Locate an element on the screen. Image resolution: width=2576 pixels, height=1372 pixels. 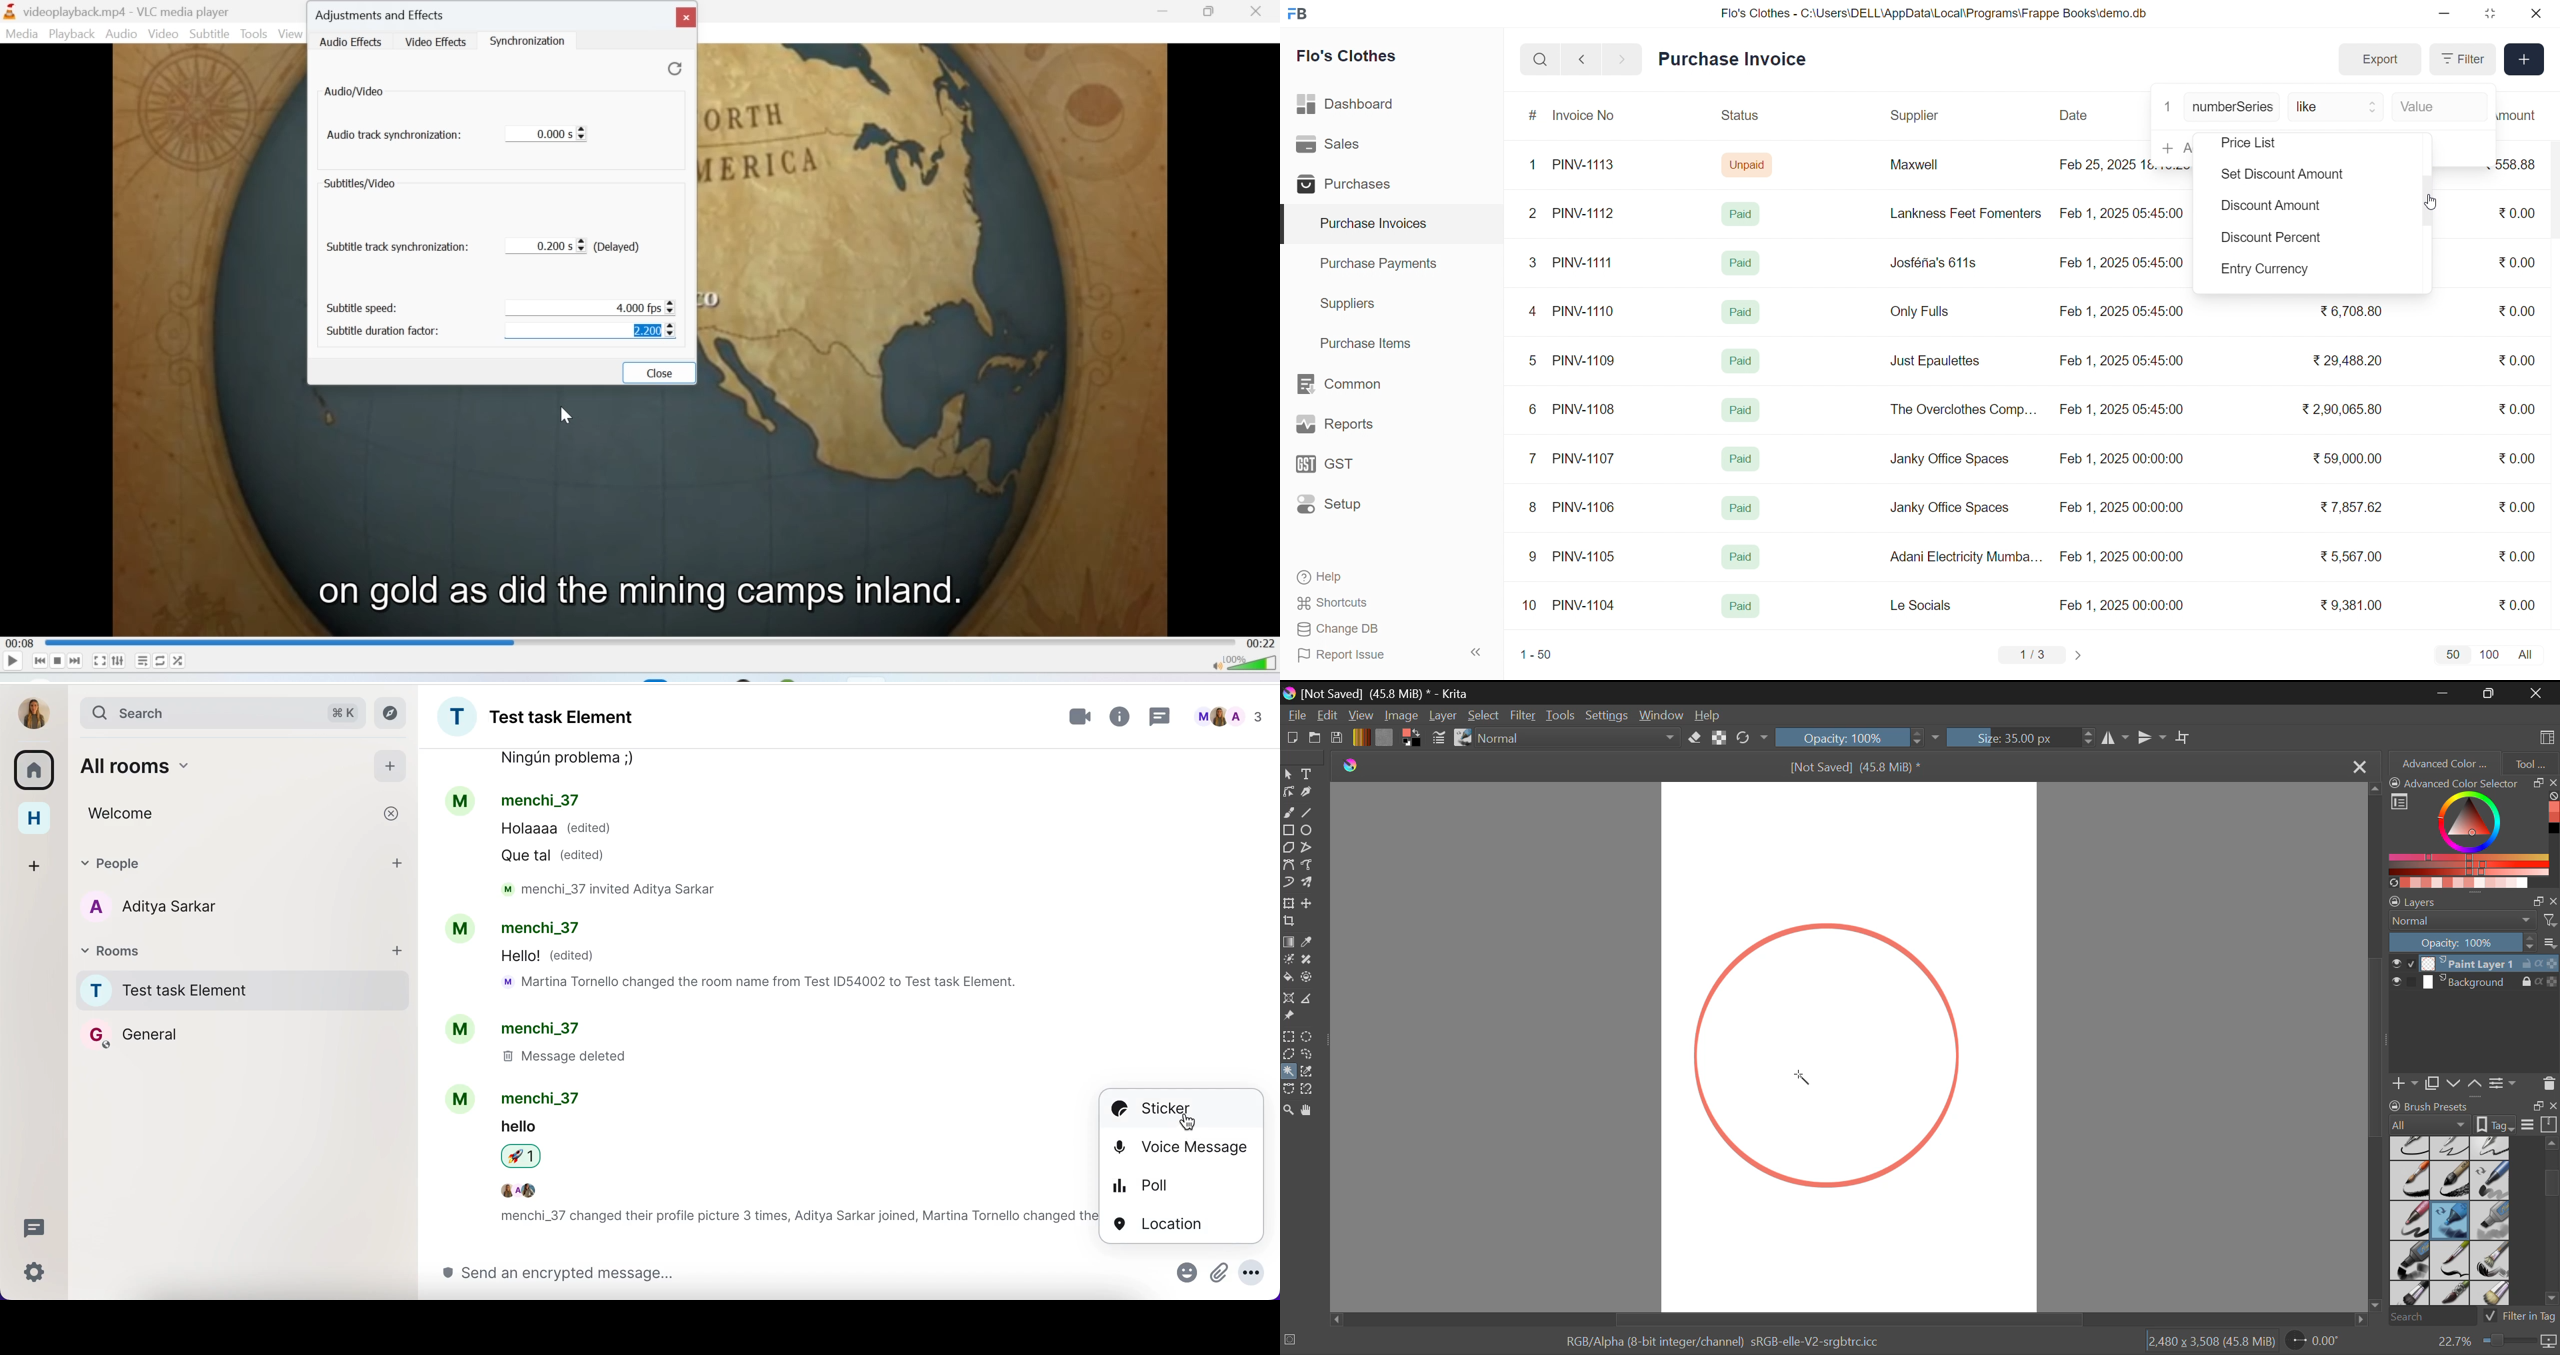
₹0.00 is located at coordinates (2509, 361).